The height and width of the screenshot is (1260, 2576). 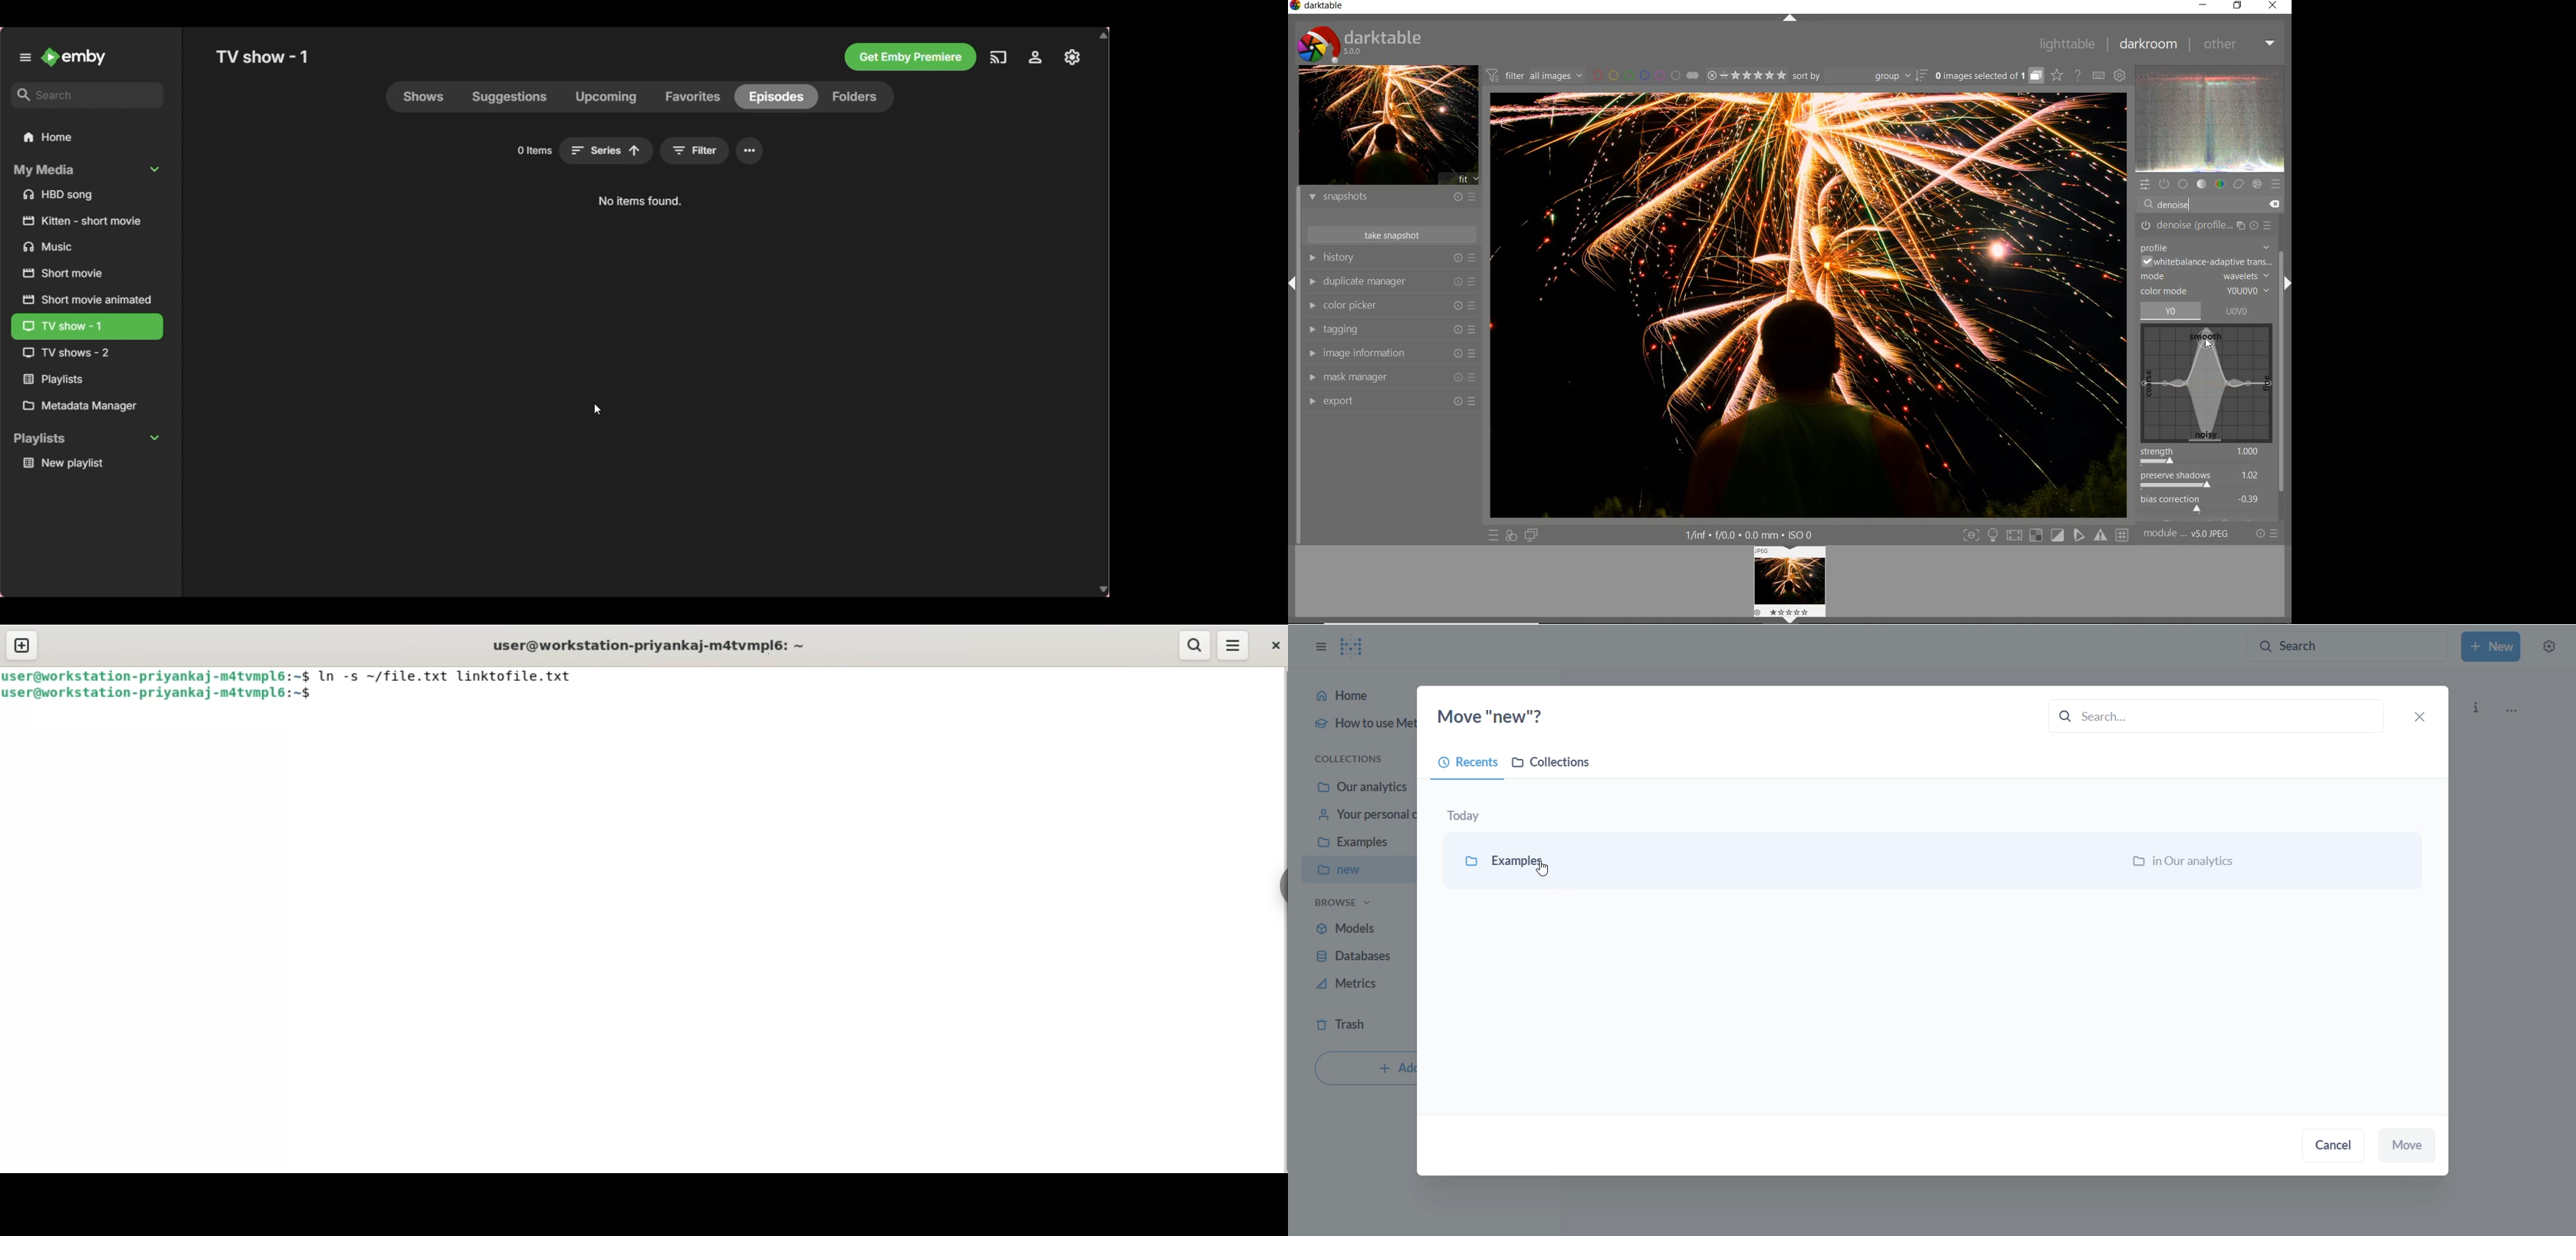 What do you see at coordinates (2269, 534) in the screenshot?
I see `reset or presets and preferences` at bounding box center [2269, 534].